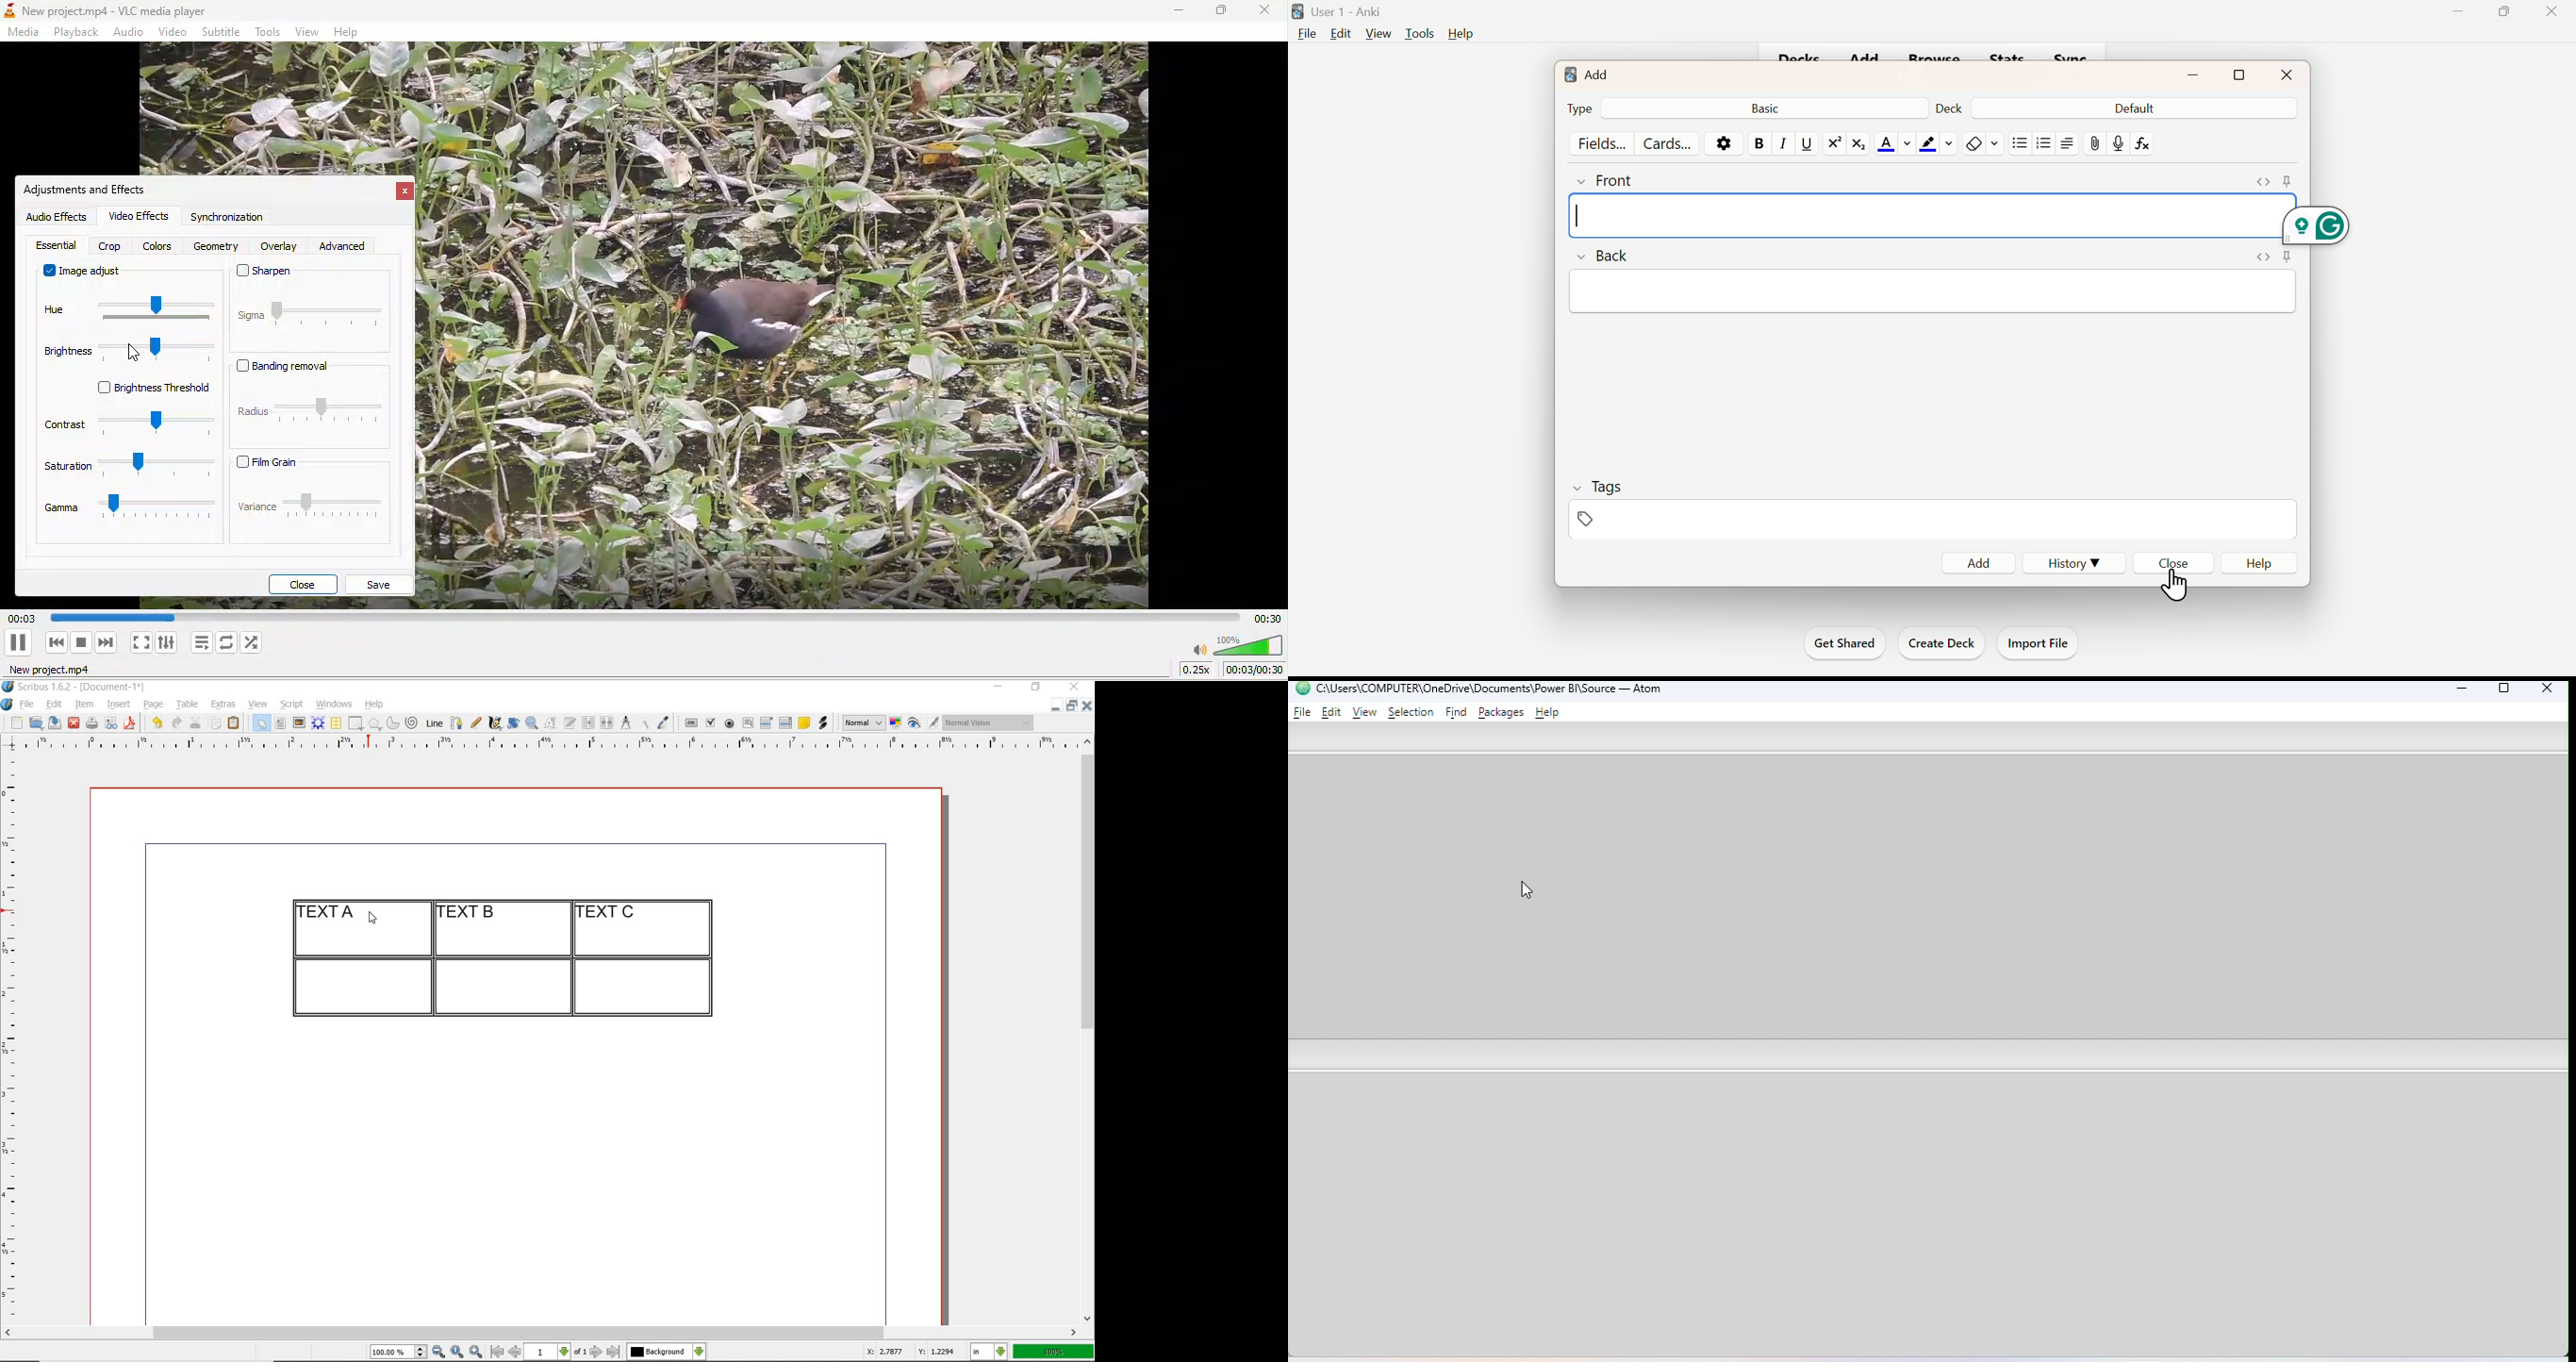  I want to click on Options, so click(1721, 144).